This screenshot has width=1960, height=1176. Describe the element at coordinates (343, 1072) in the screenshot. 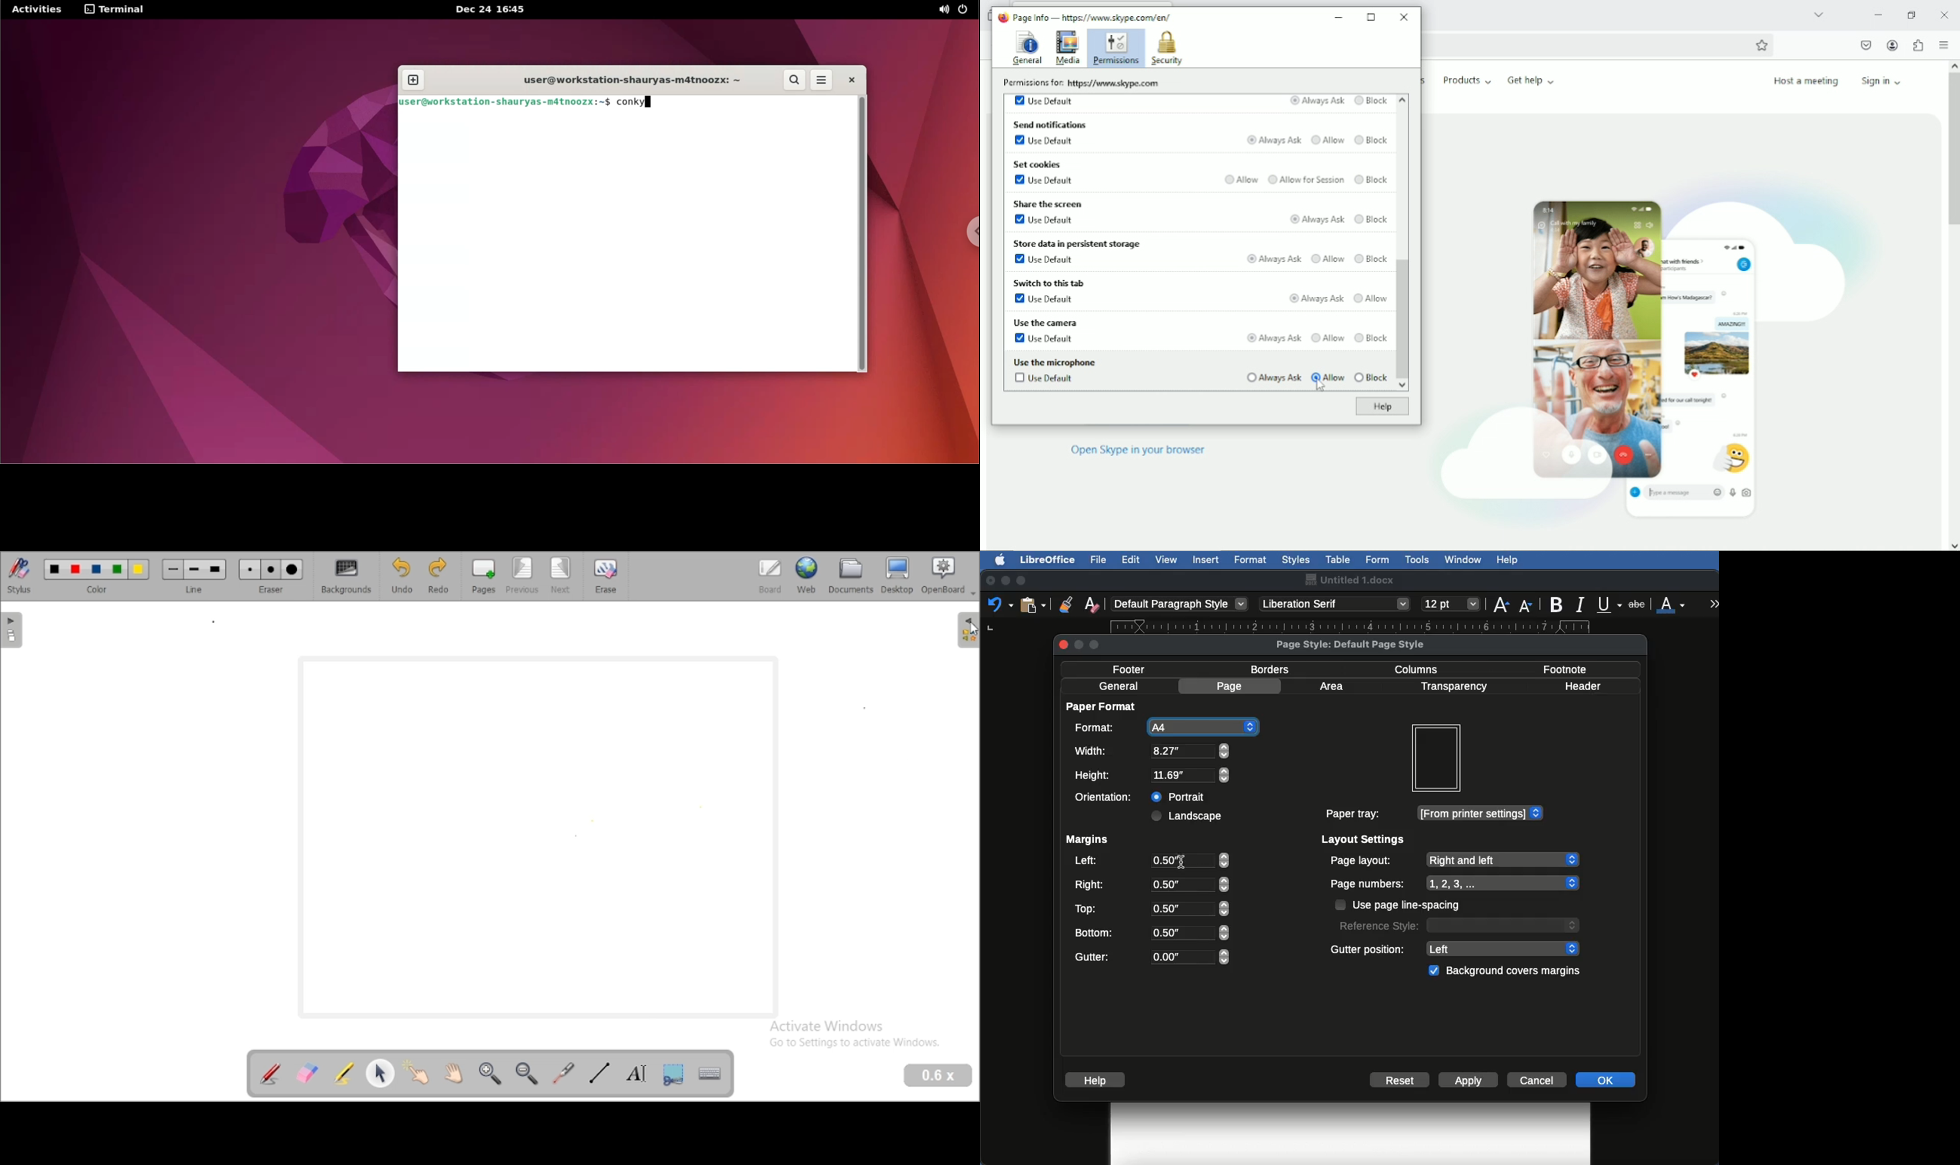

I see `highlight` at that location.